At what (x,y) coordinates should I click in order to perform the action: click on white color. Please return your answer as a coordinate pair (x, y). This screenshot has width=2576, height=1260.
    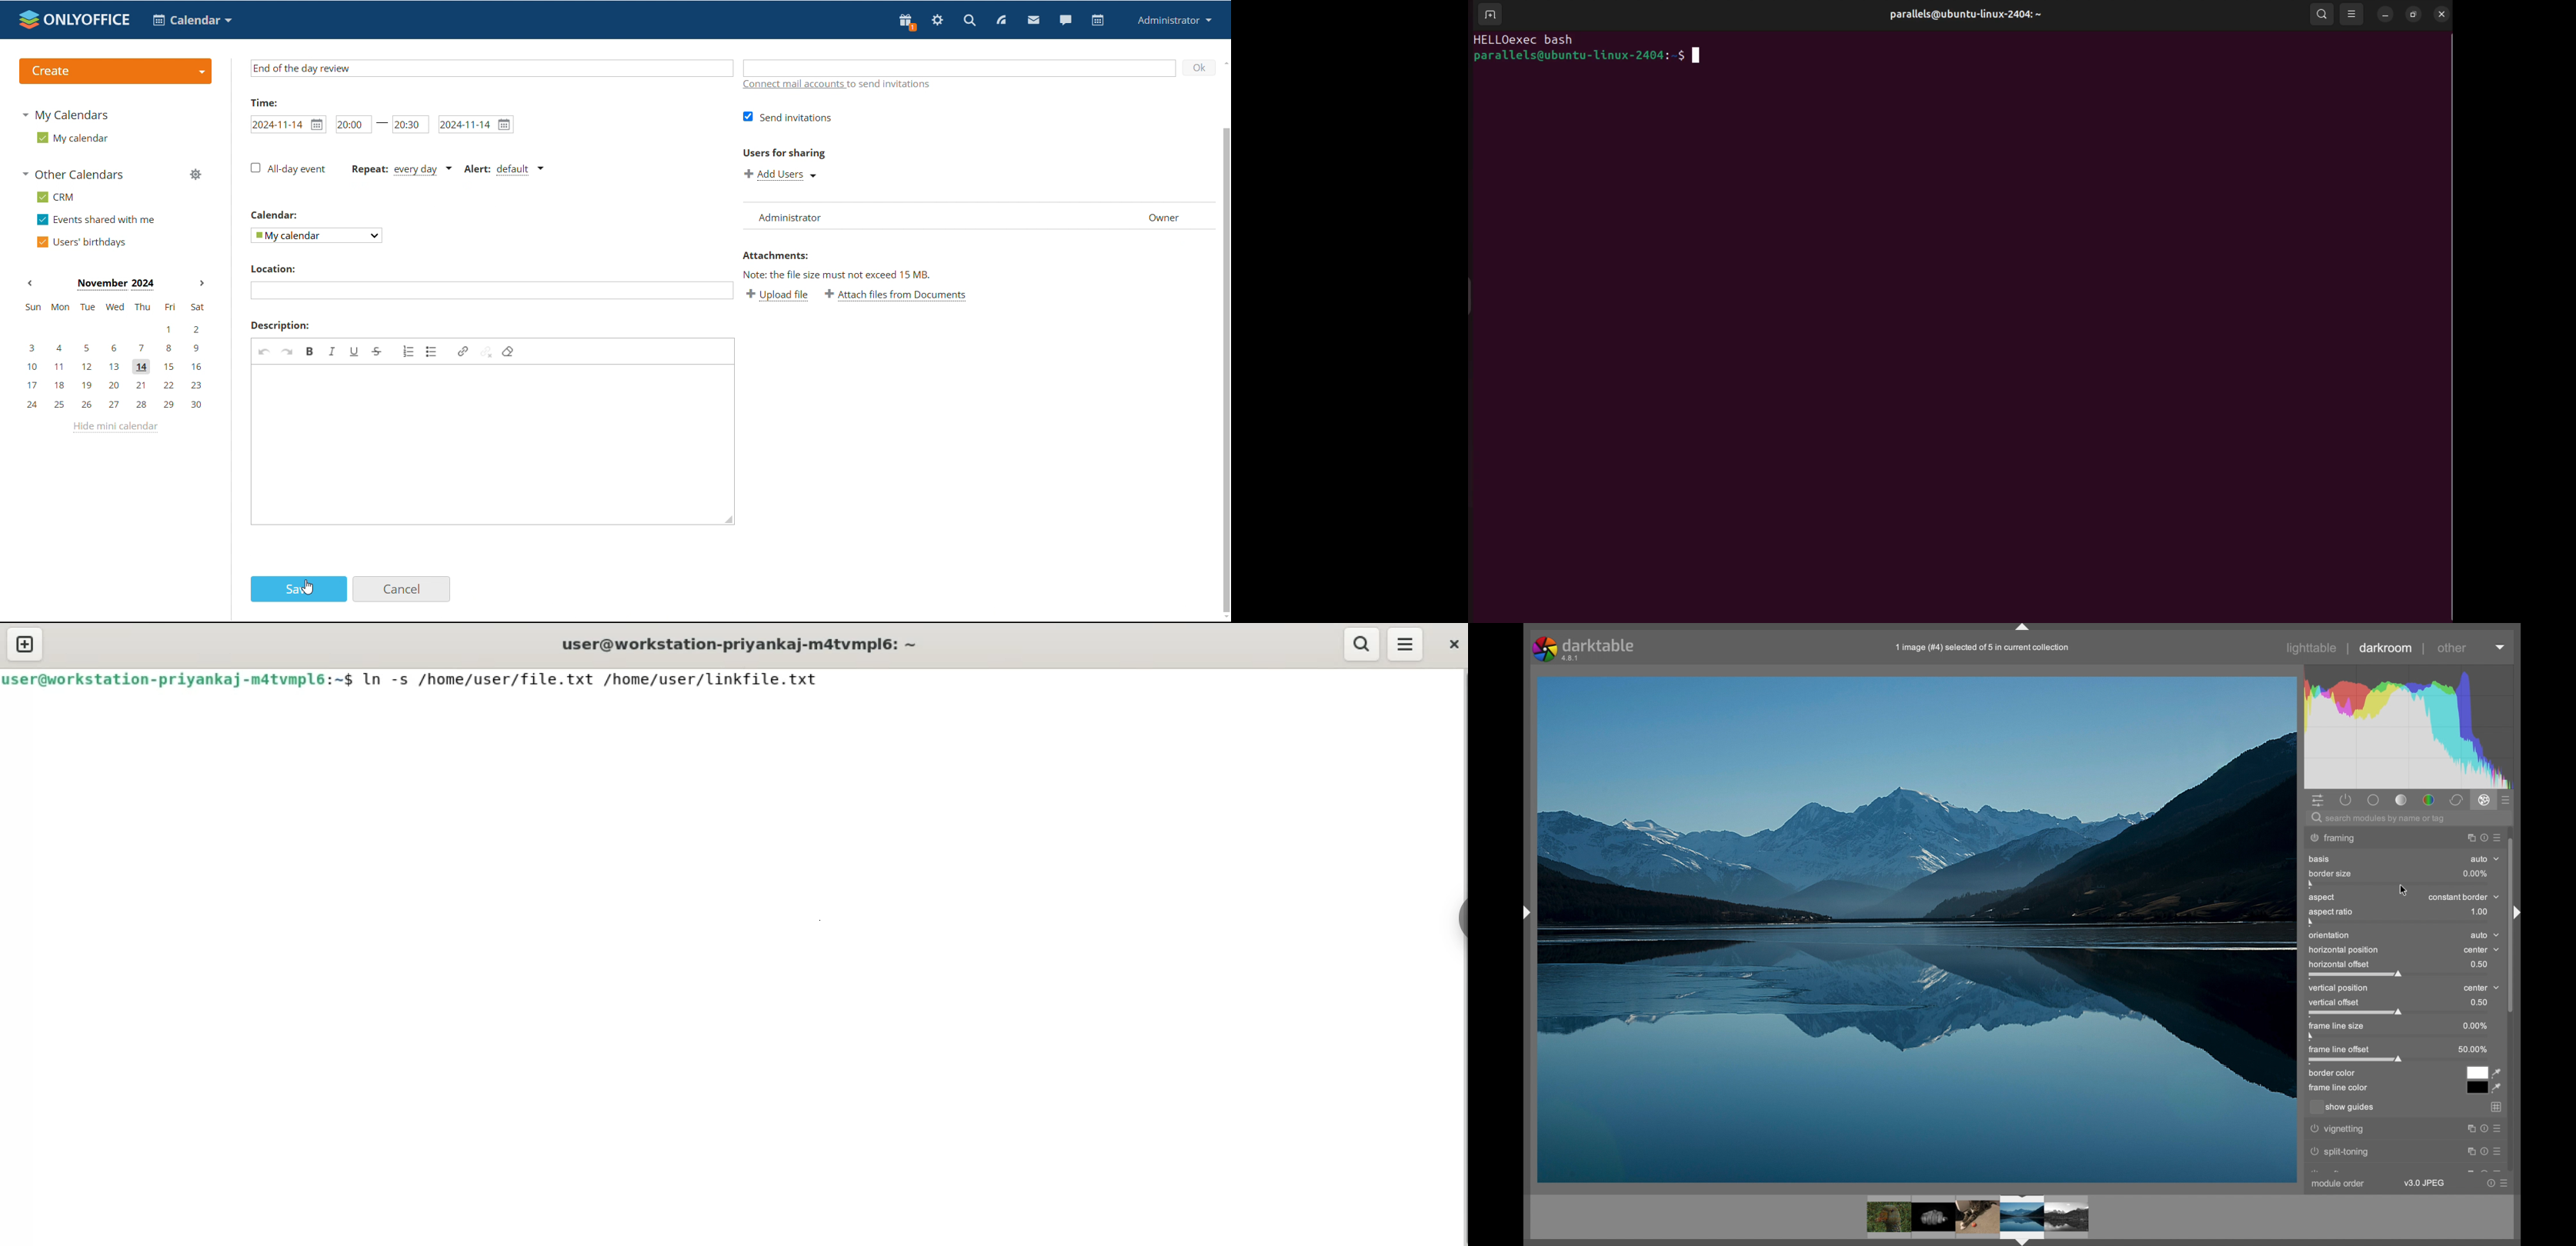
    Looking at the image, I should click on (2477, 1072).